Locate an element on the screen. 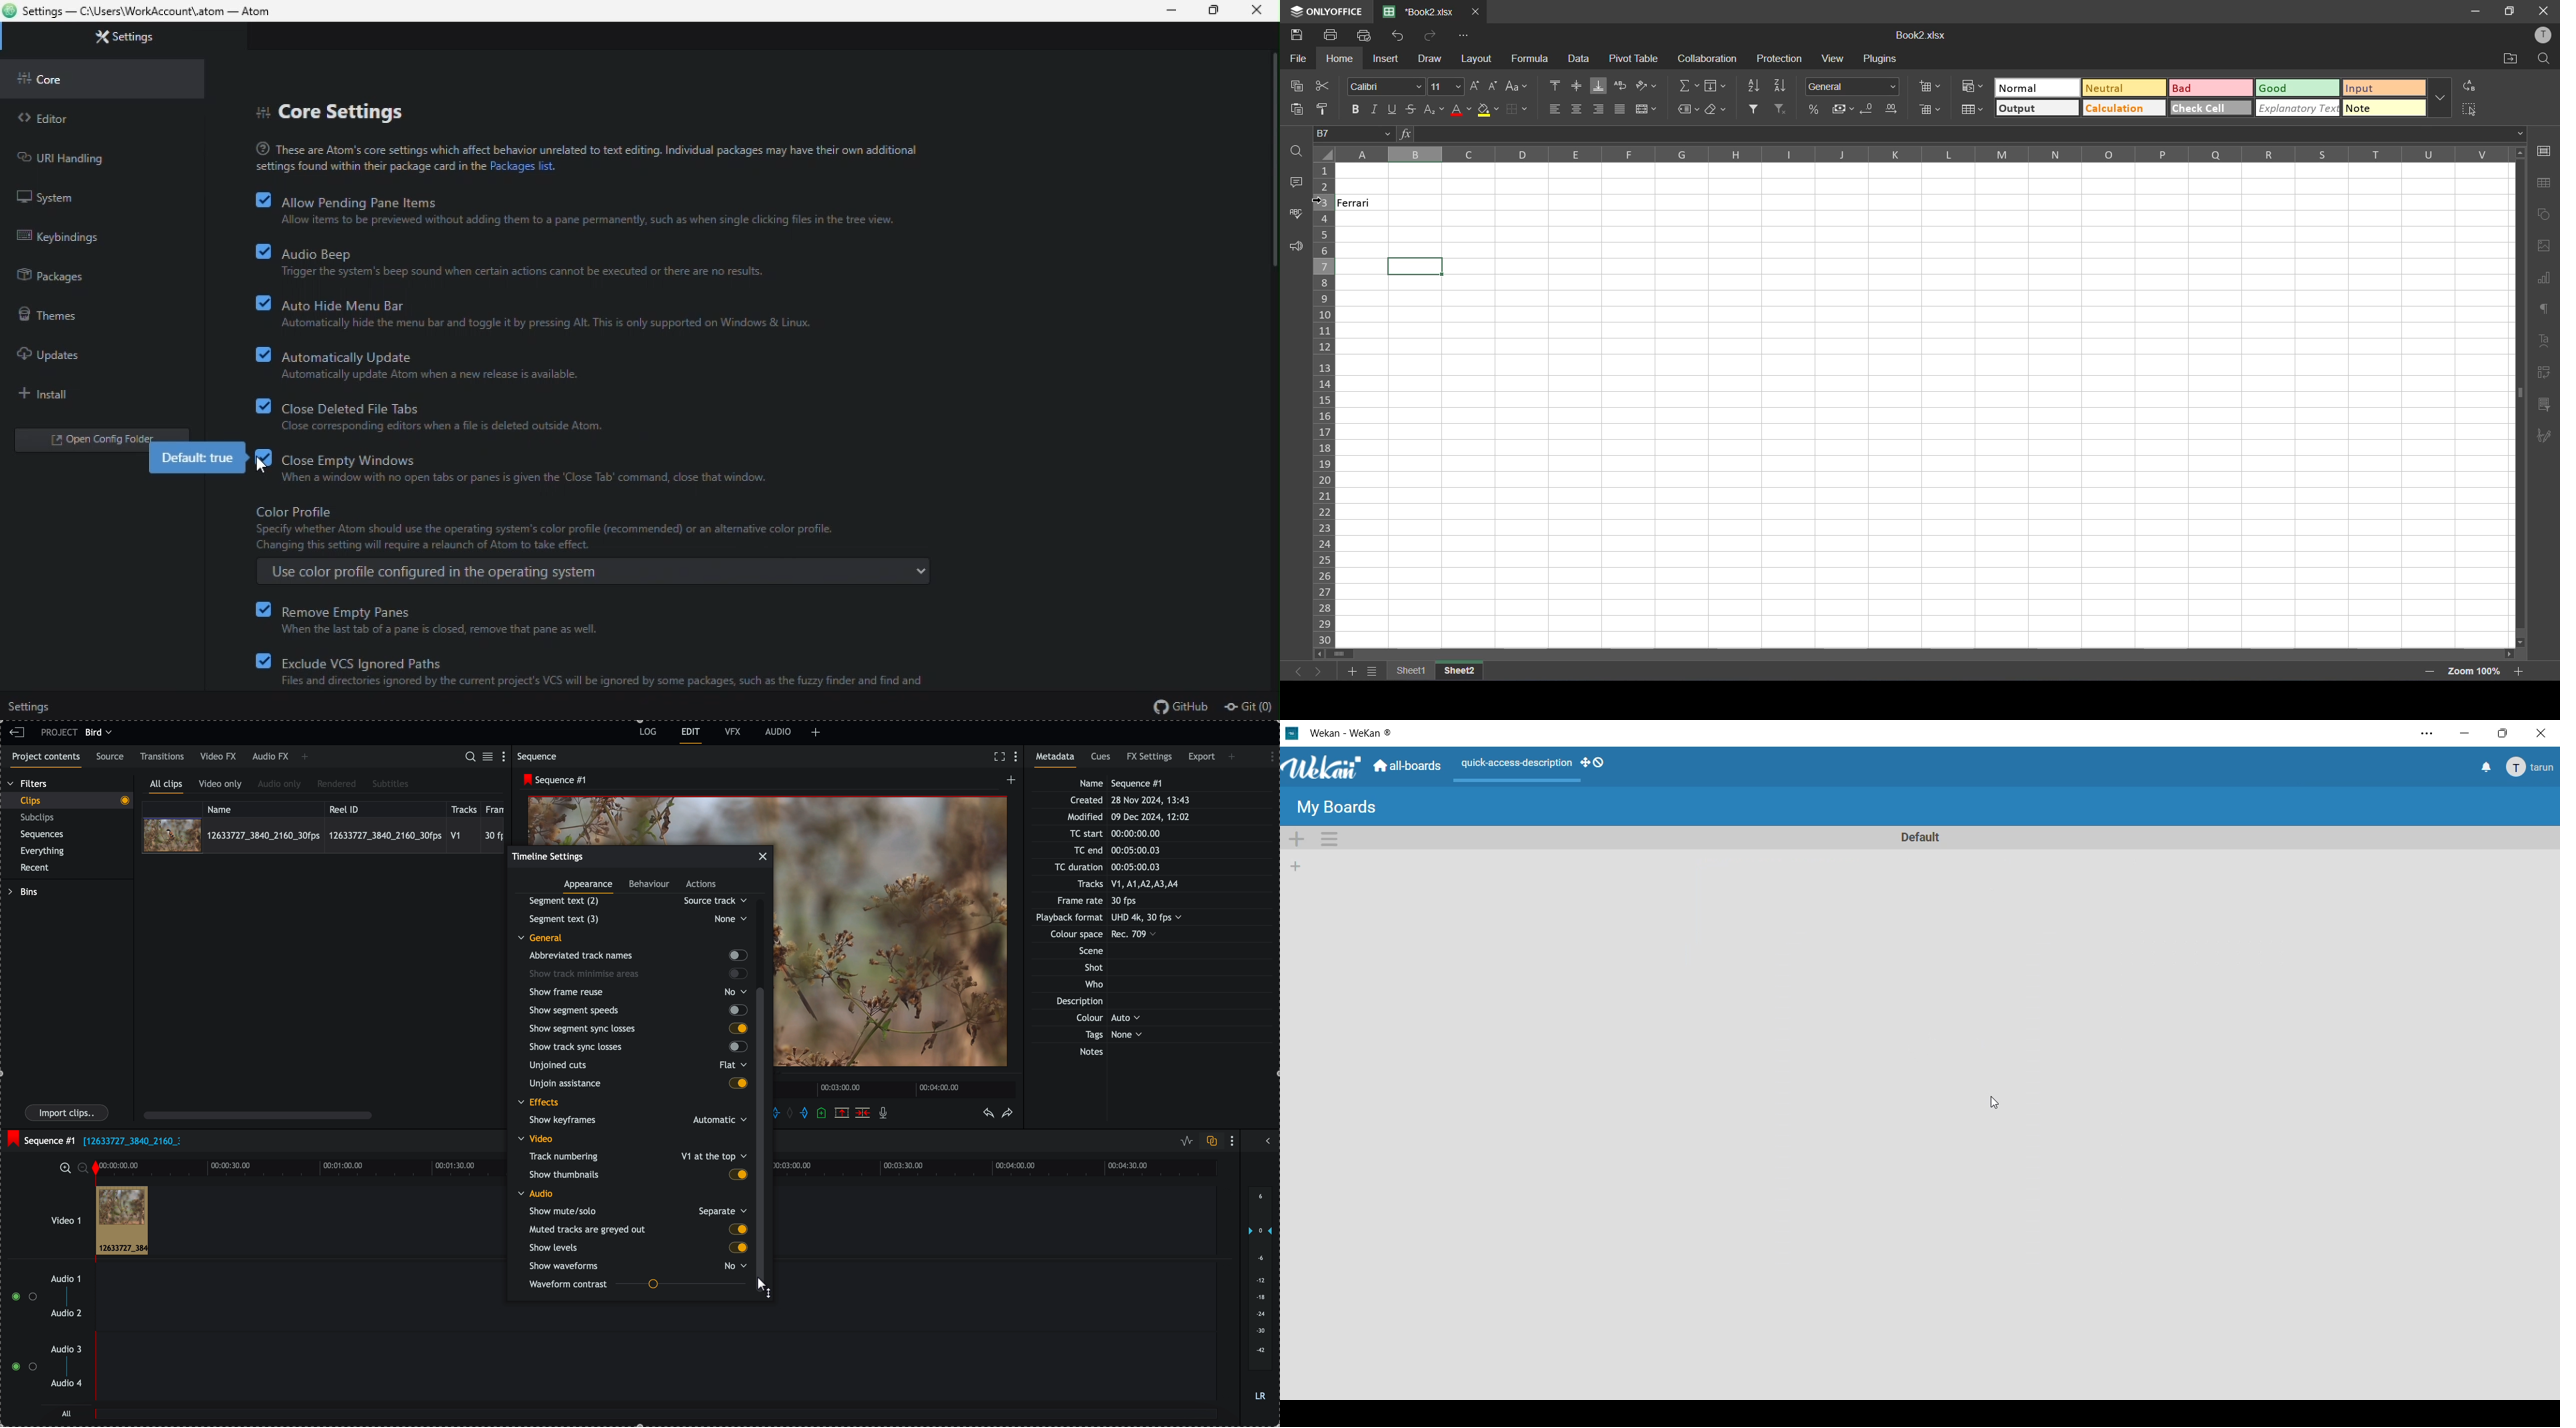 The width and height of the screenshot is (2576, 1428). conditional formatting is located at coordinates (1976, 88).